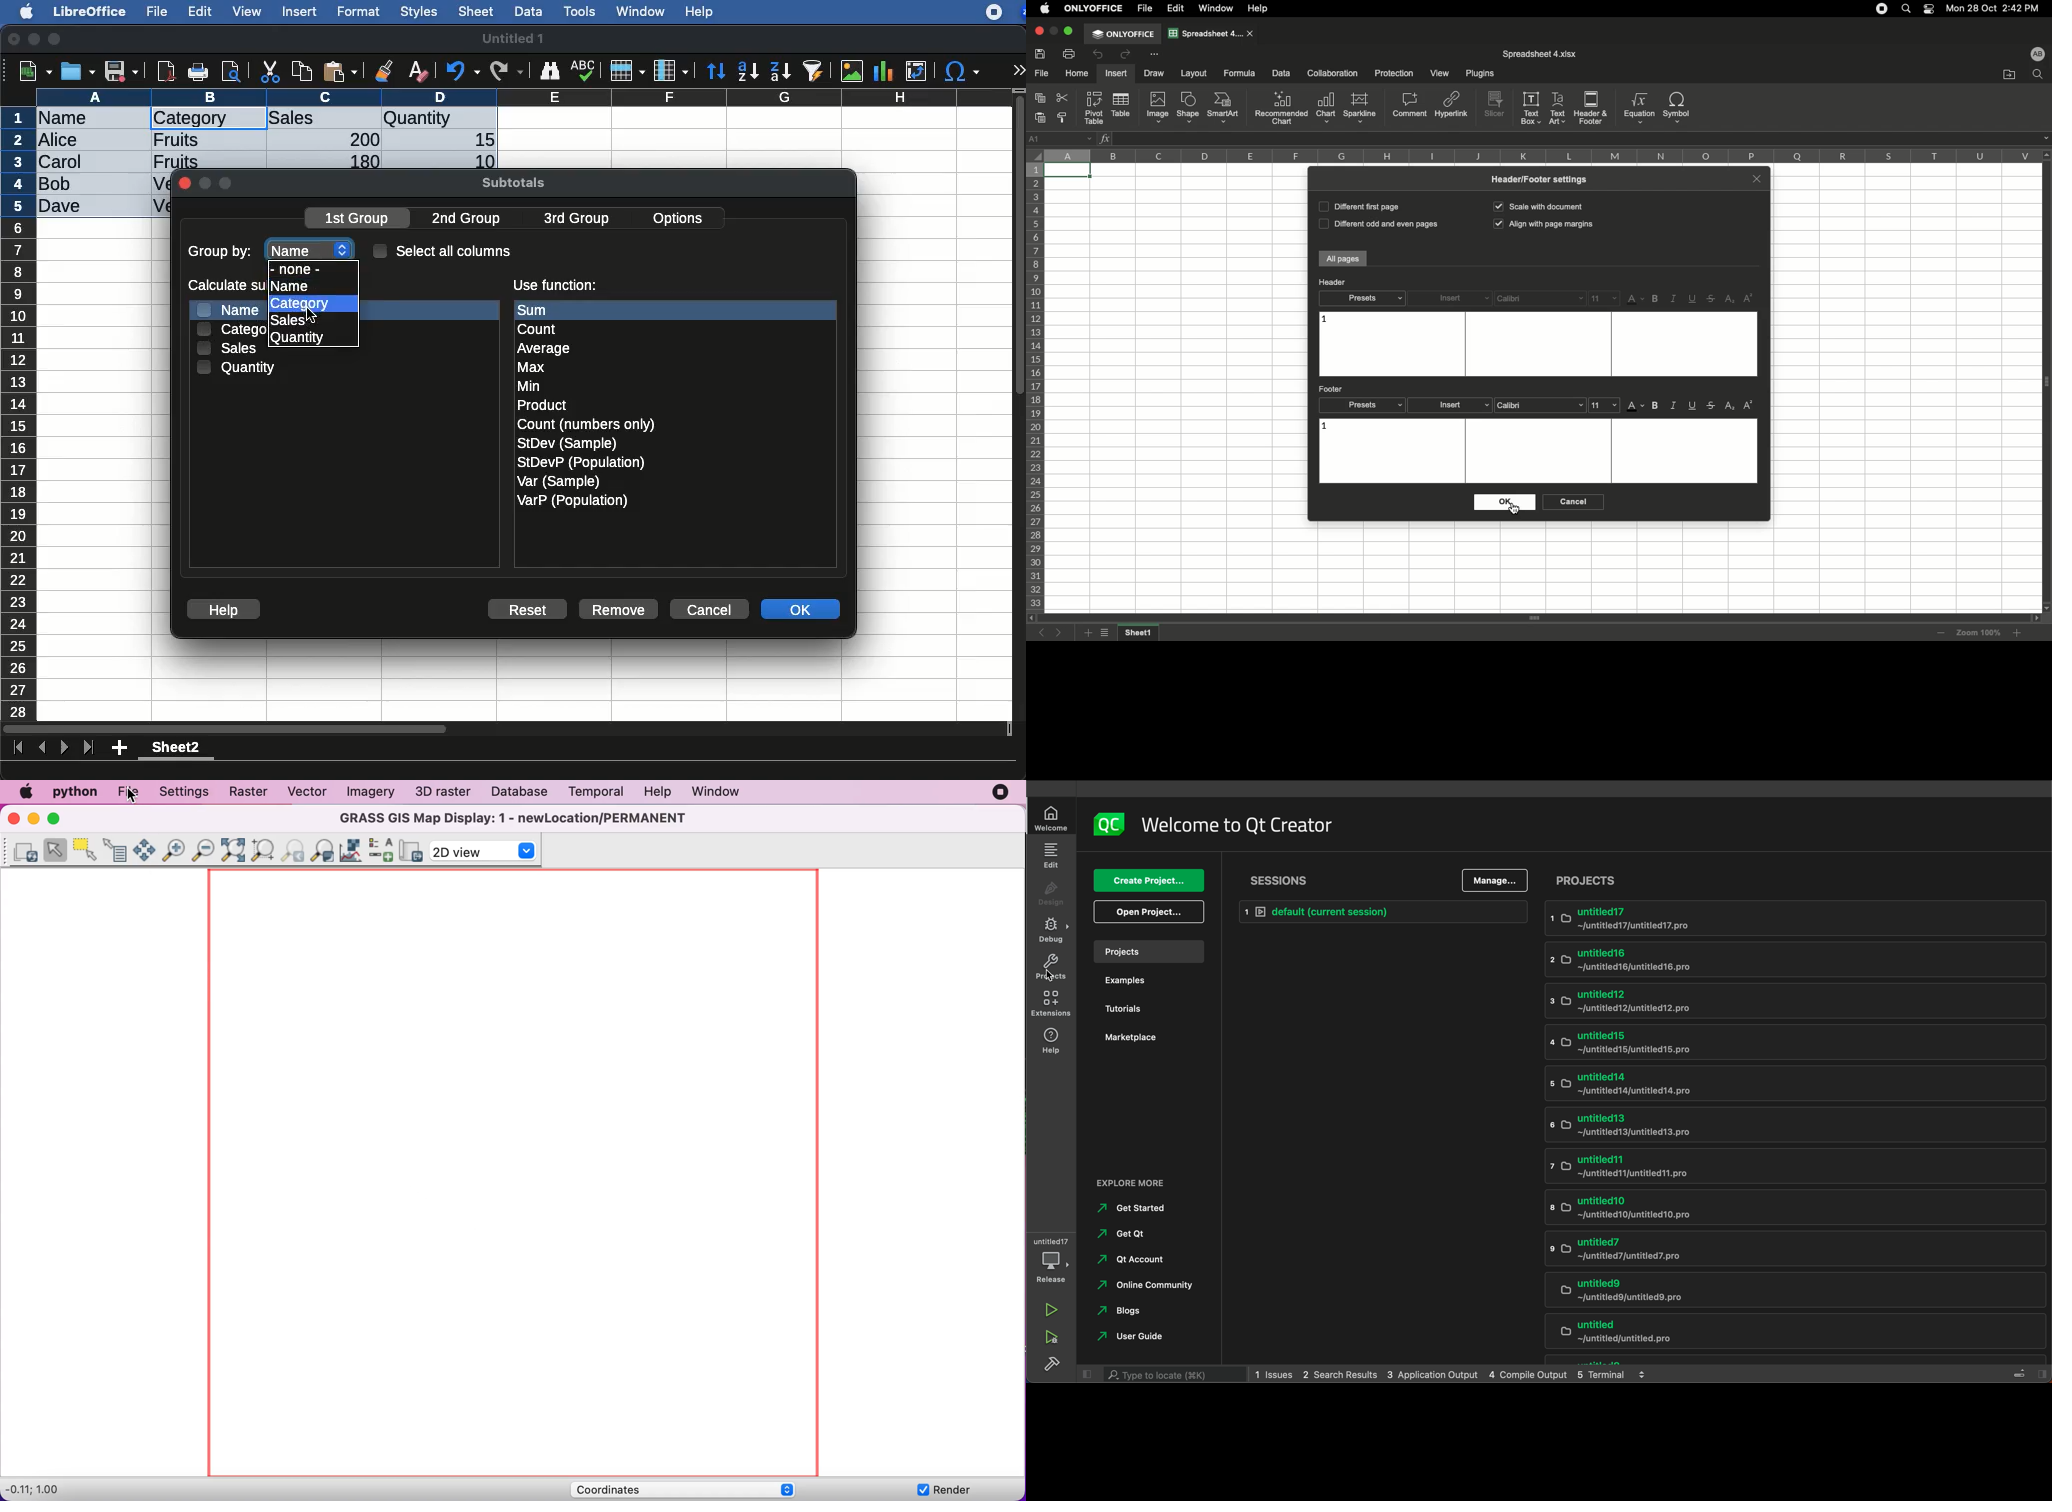  I want to click on column, so click(525, 97).